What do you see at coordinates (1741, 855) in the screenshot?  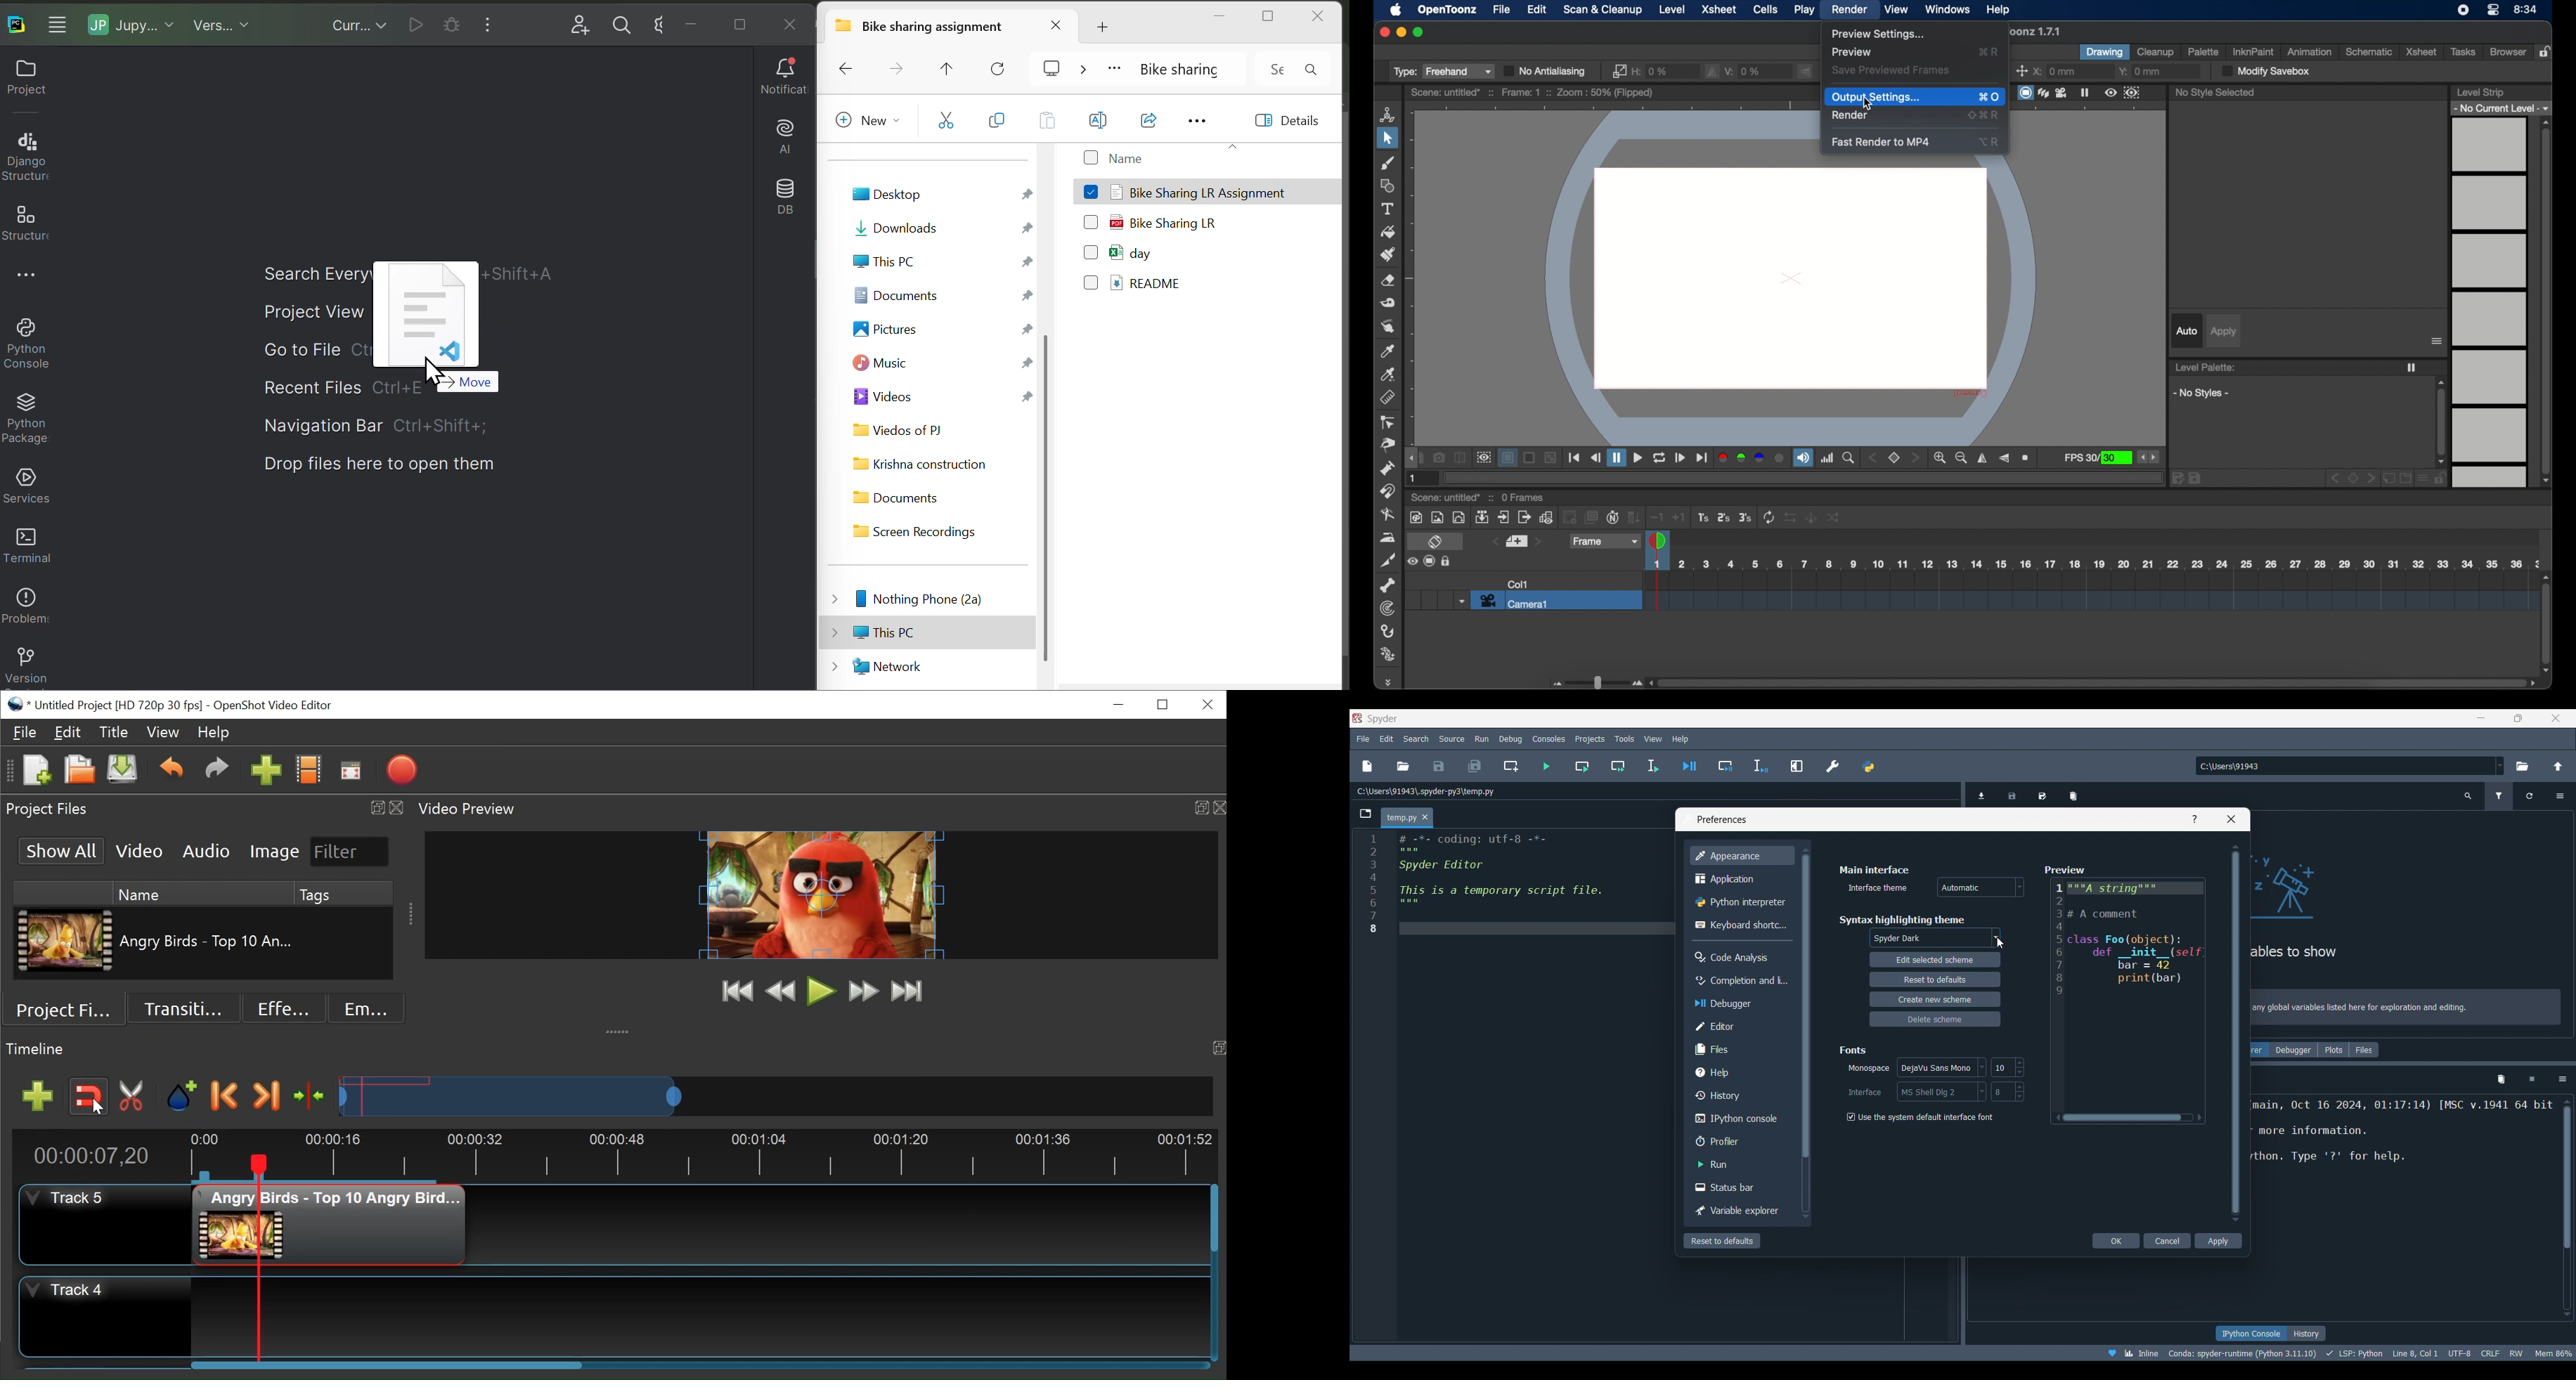 I see `Appearance, current selection highlighted` at bounding box center [1741, 855].